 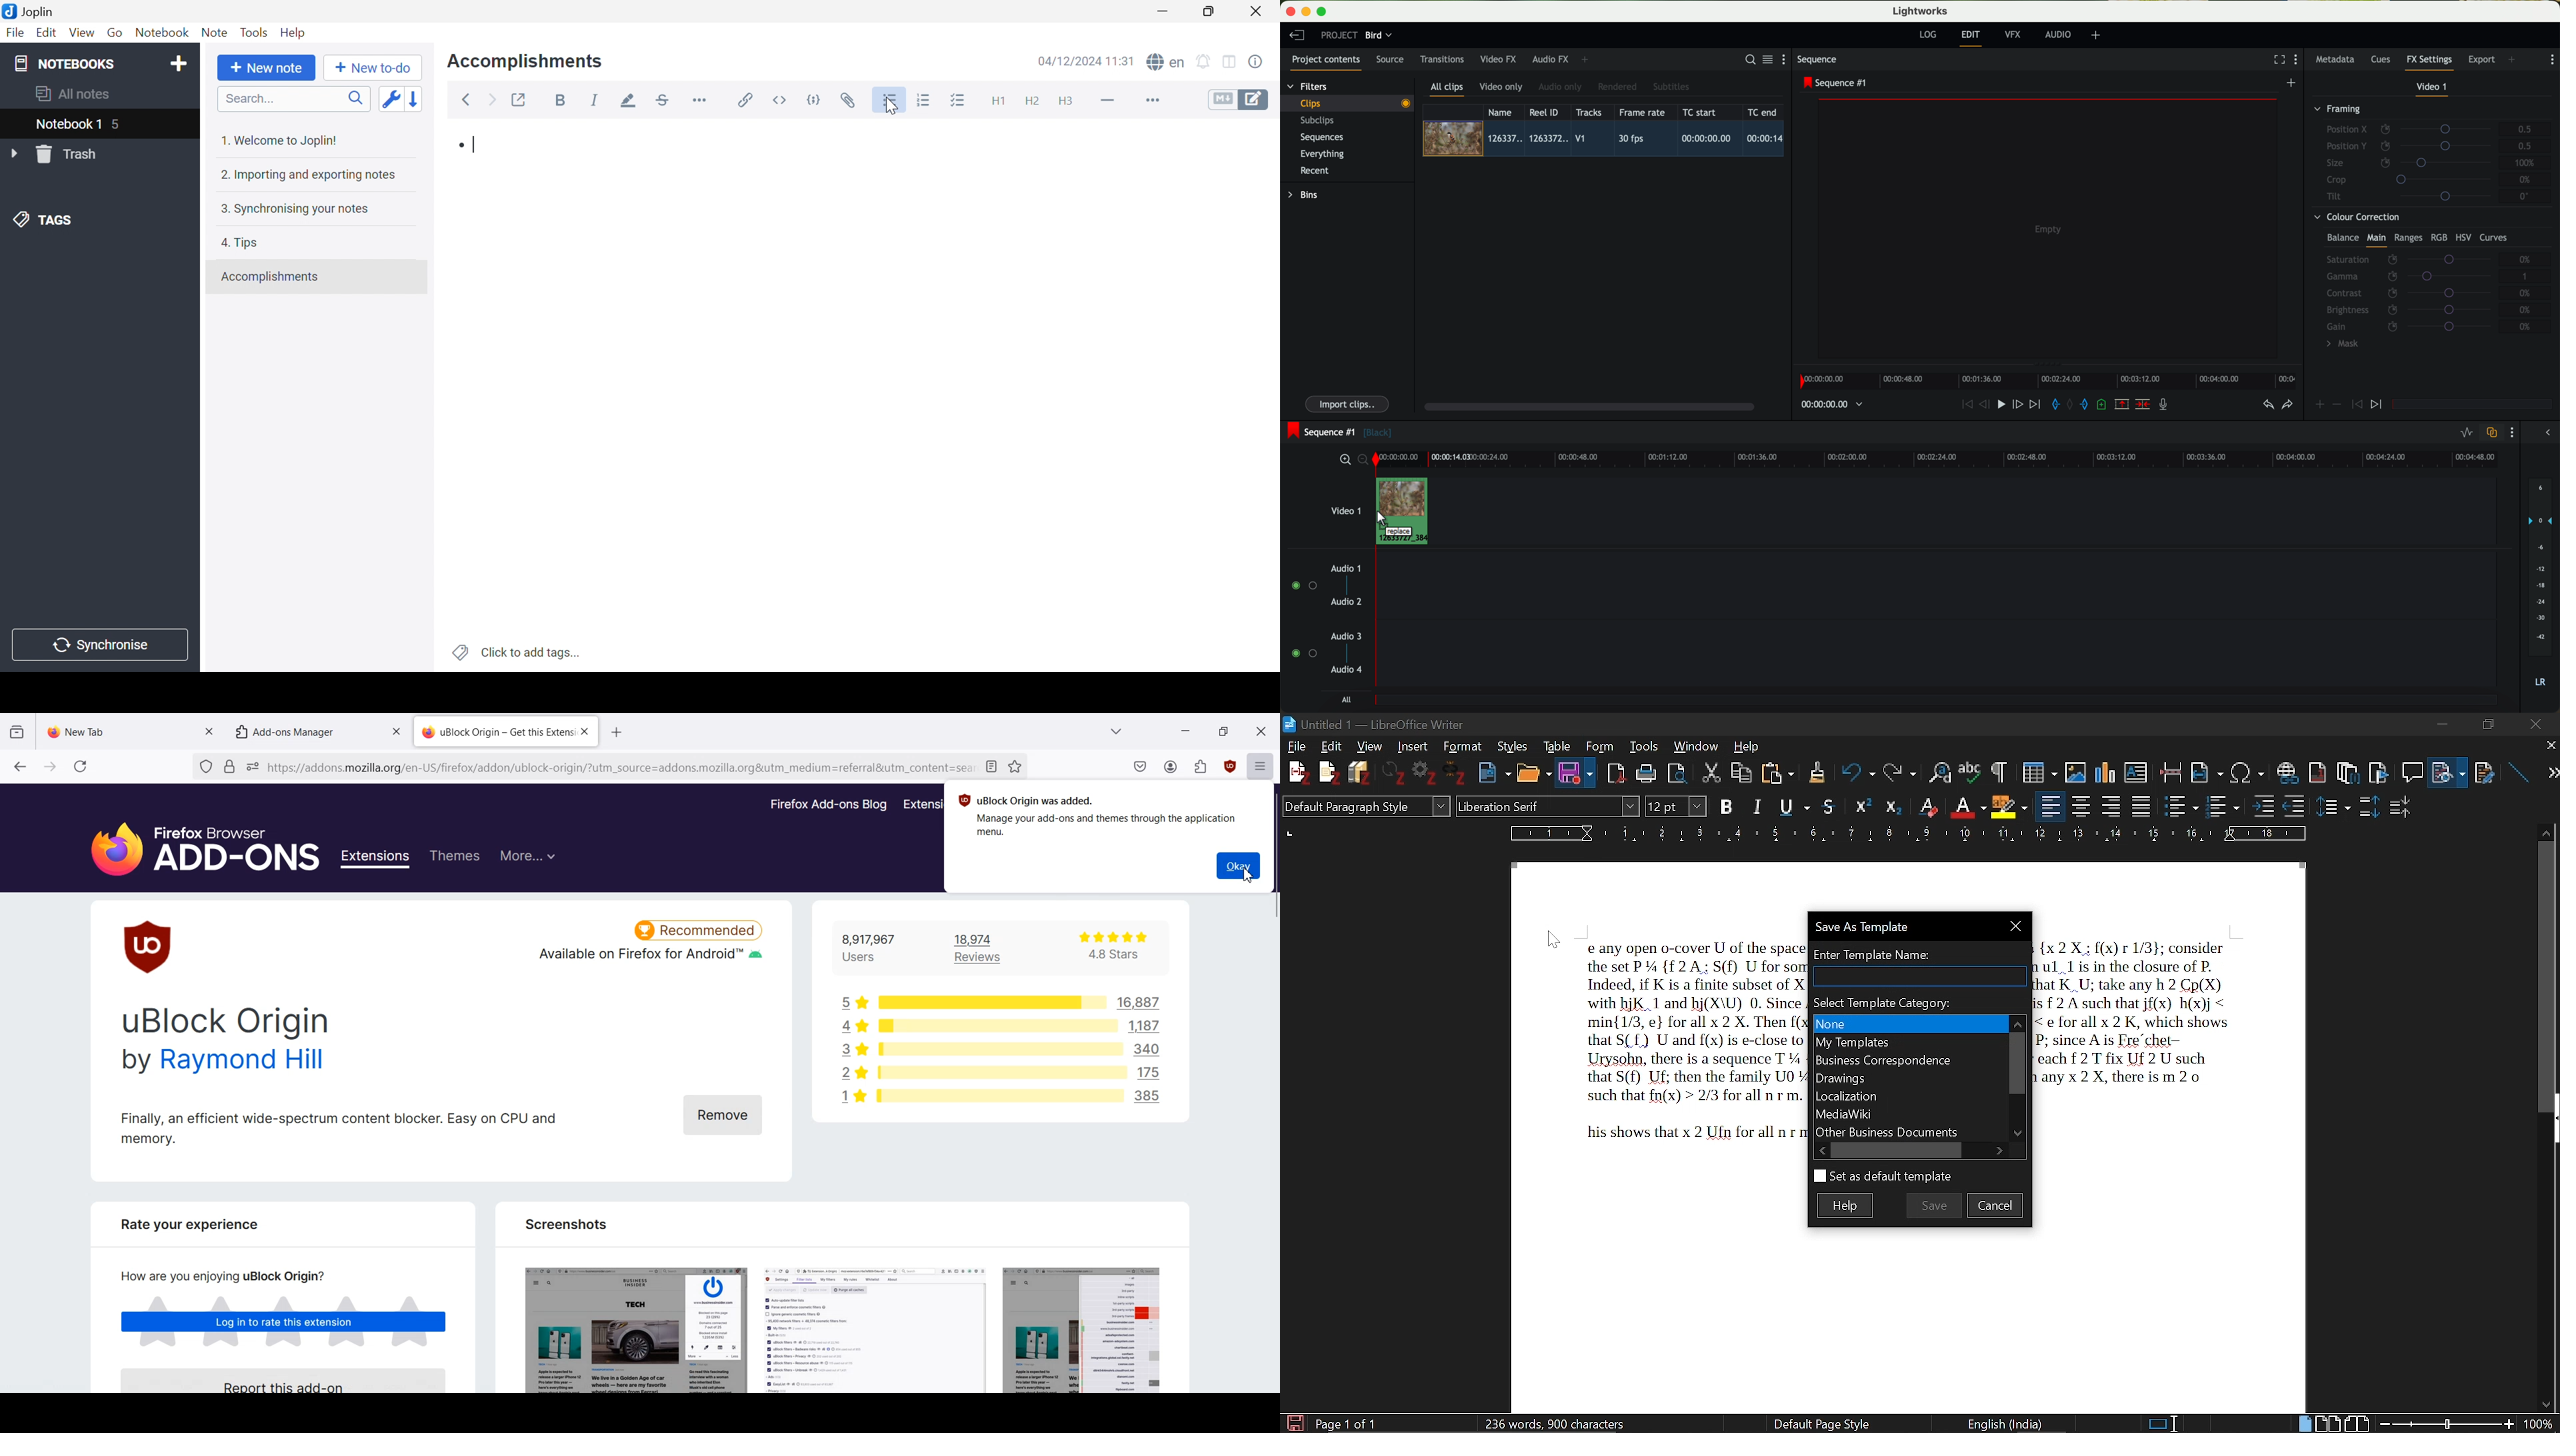 I want to click on Screenshots, so click(x=564, y=1224).